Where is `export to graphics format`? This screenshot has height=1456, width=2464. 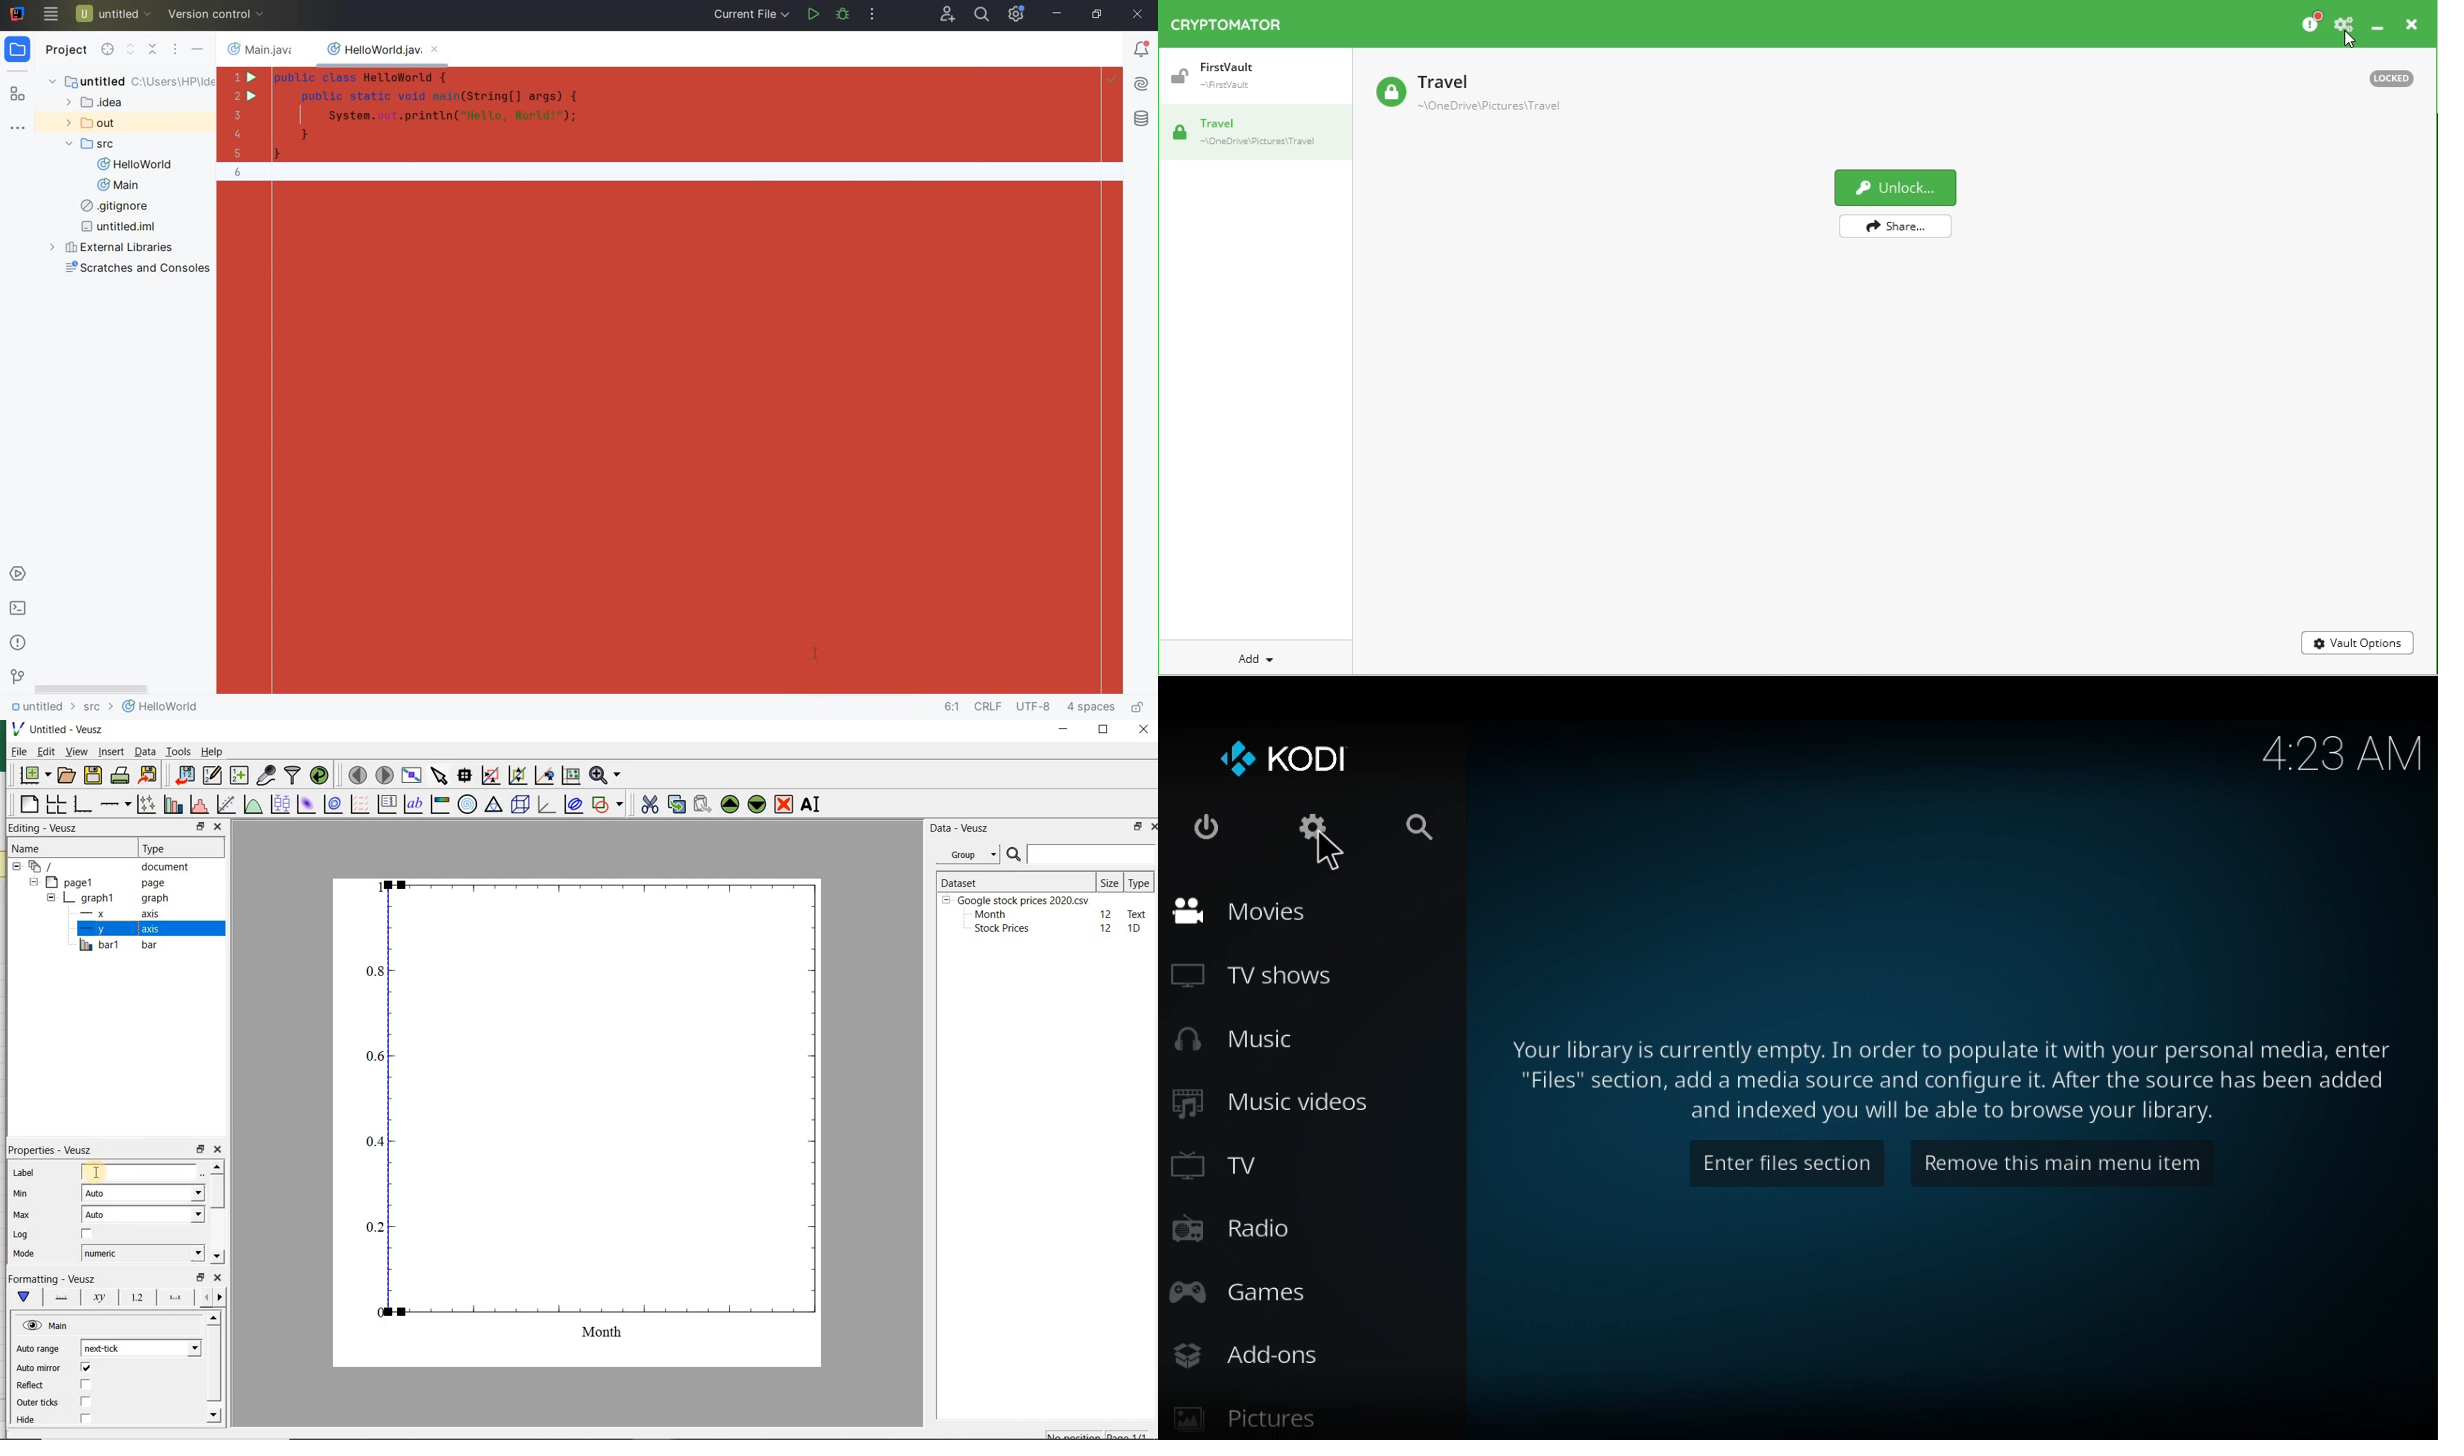
export to graphics format is located at coordinates (148, 776).